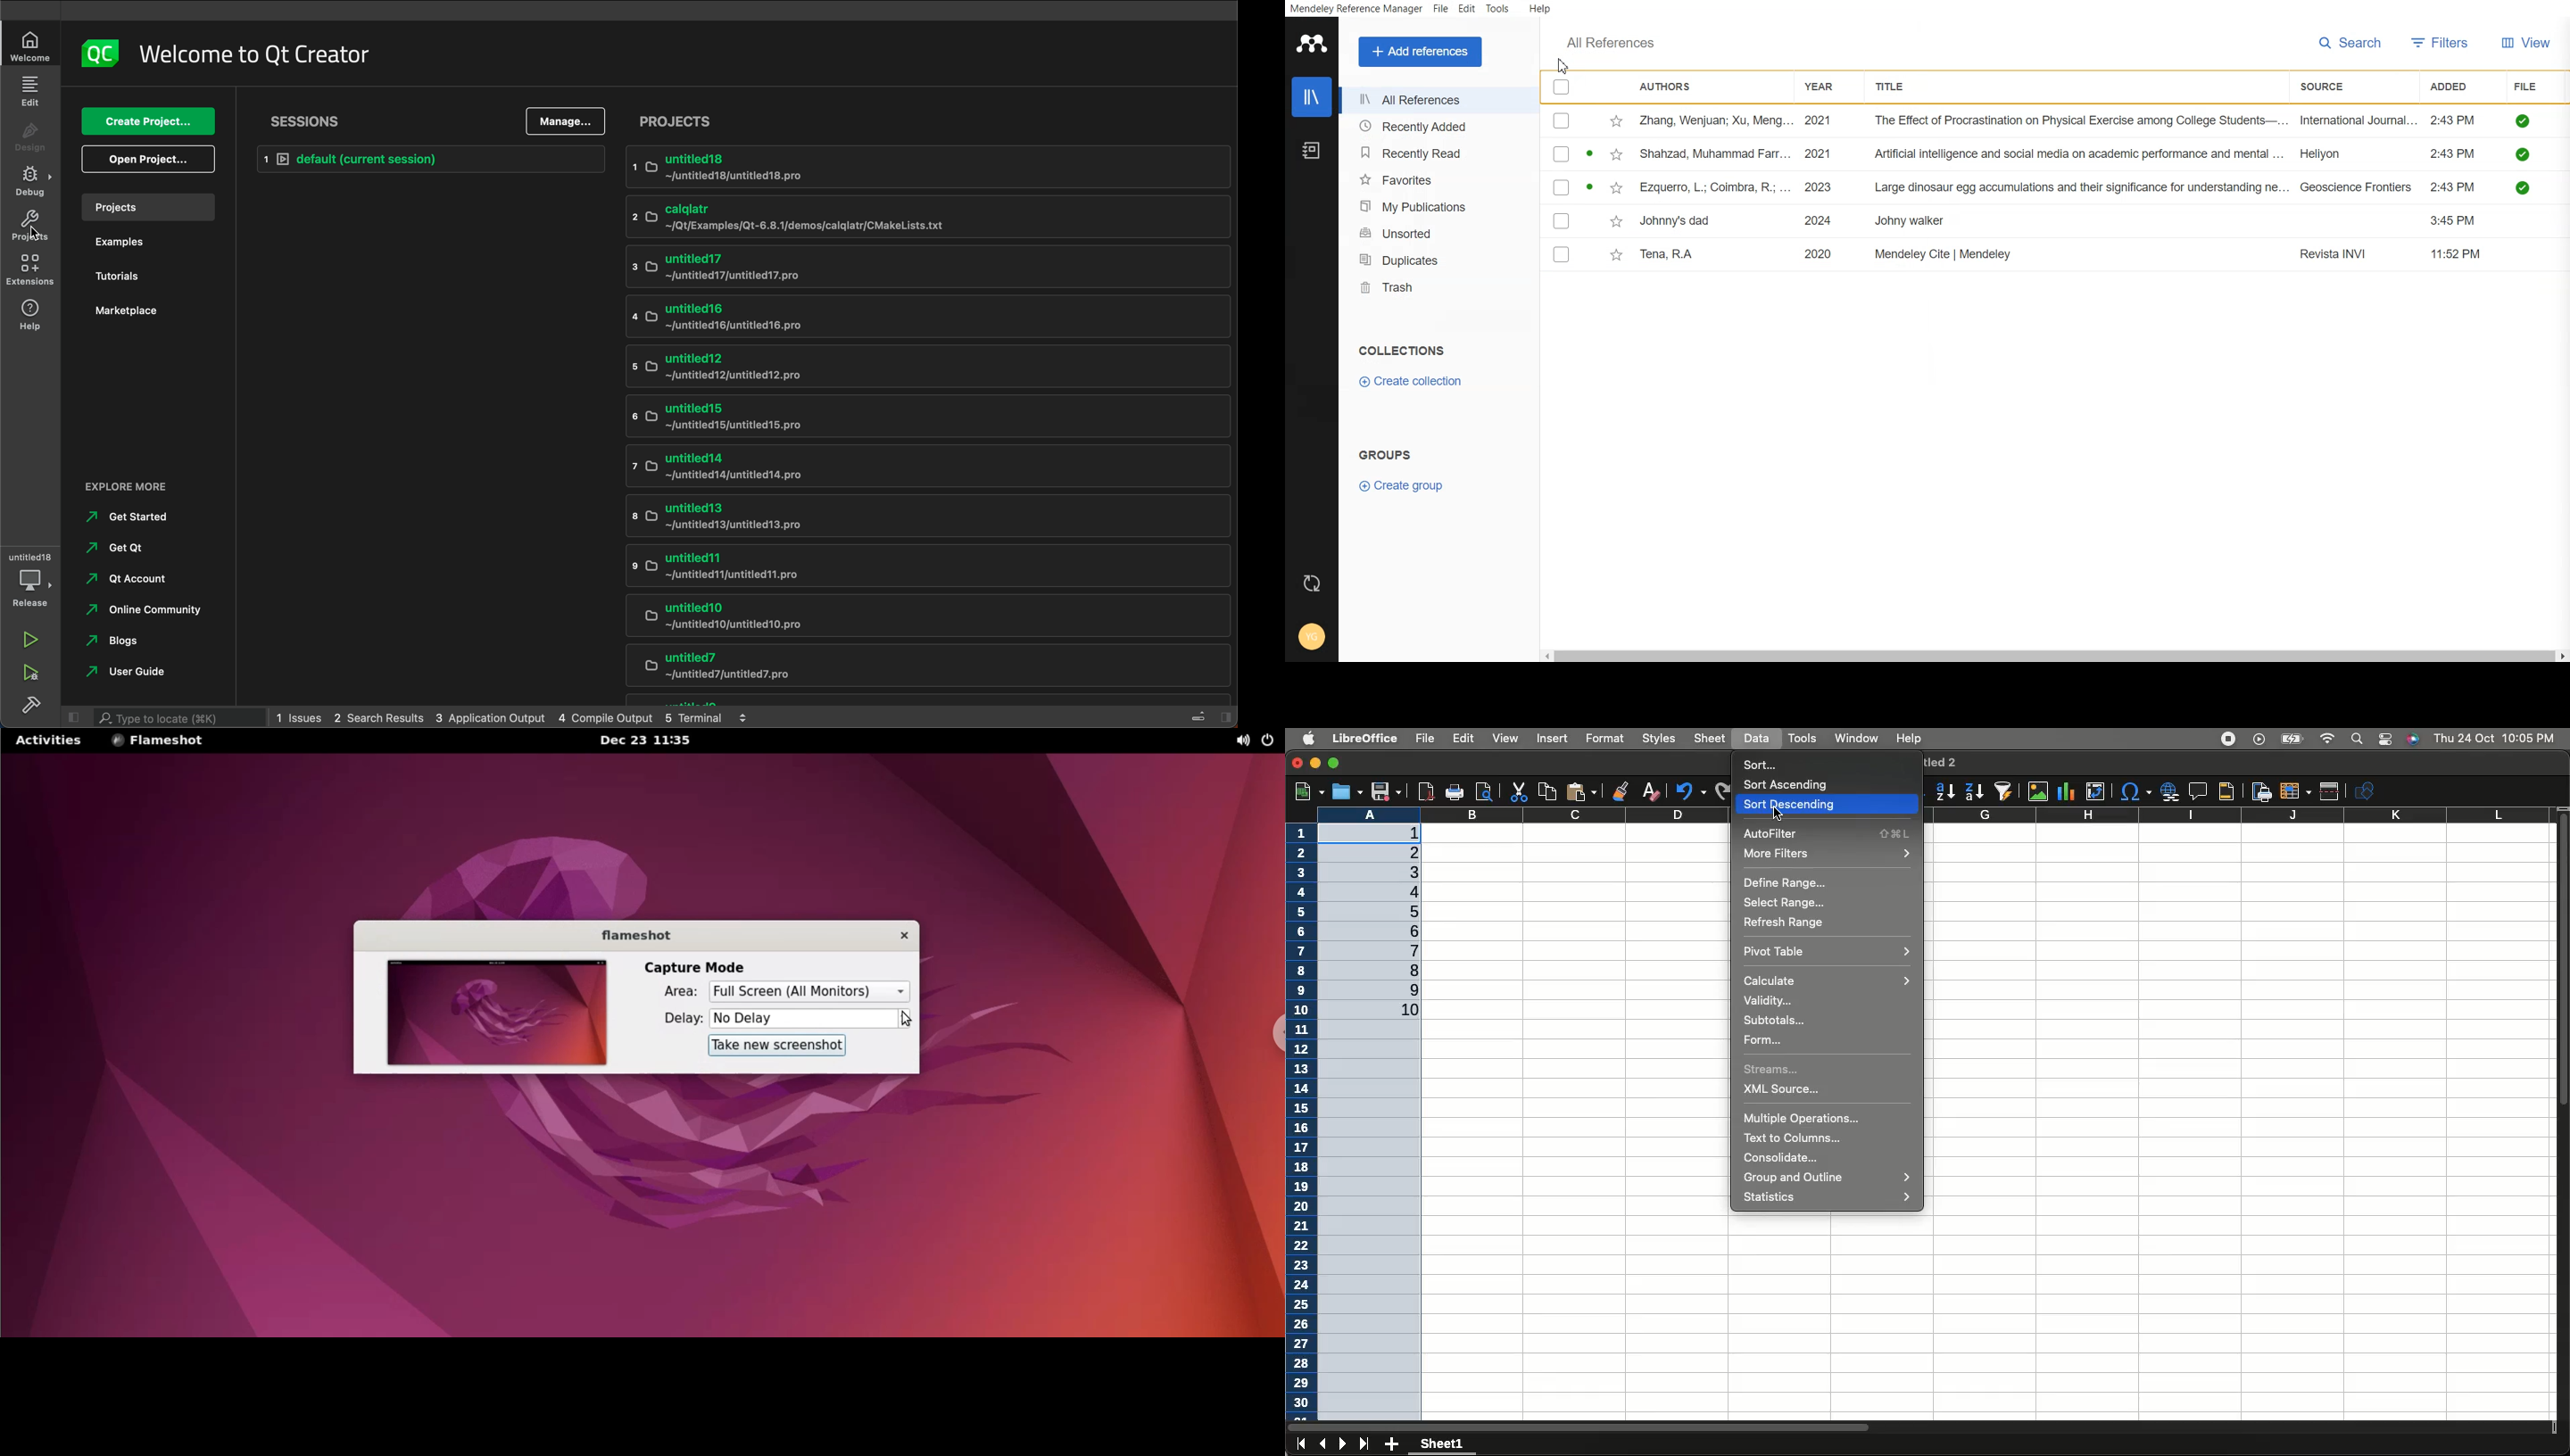  What do you see at coordinates (1297, 764) in the screenshot?
I see `Close` at bounding box center [1297, 764].